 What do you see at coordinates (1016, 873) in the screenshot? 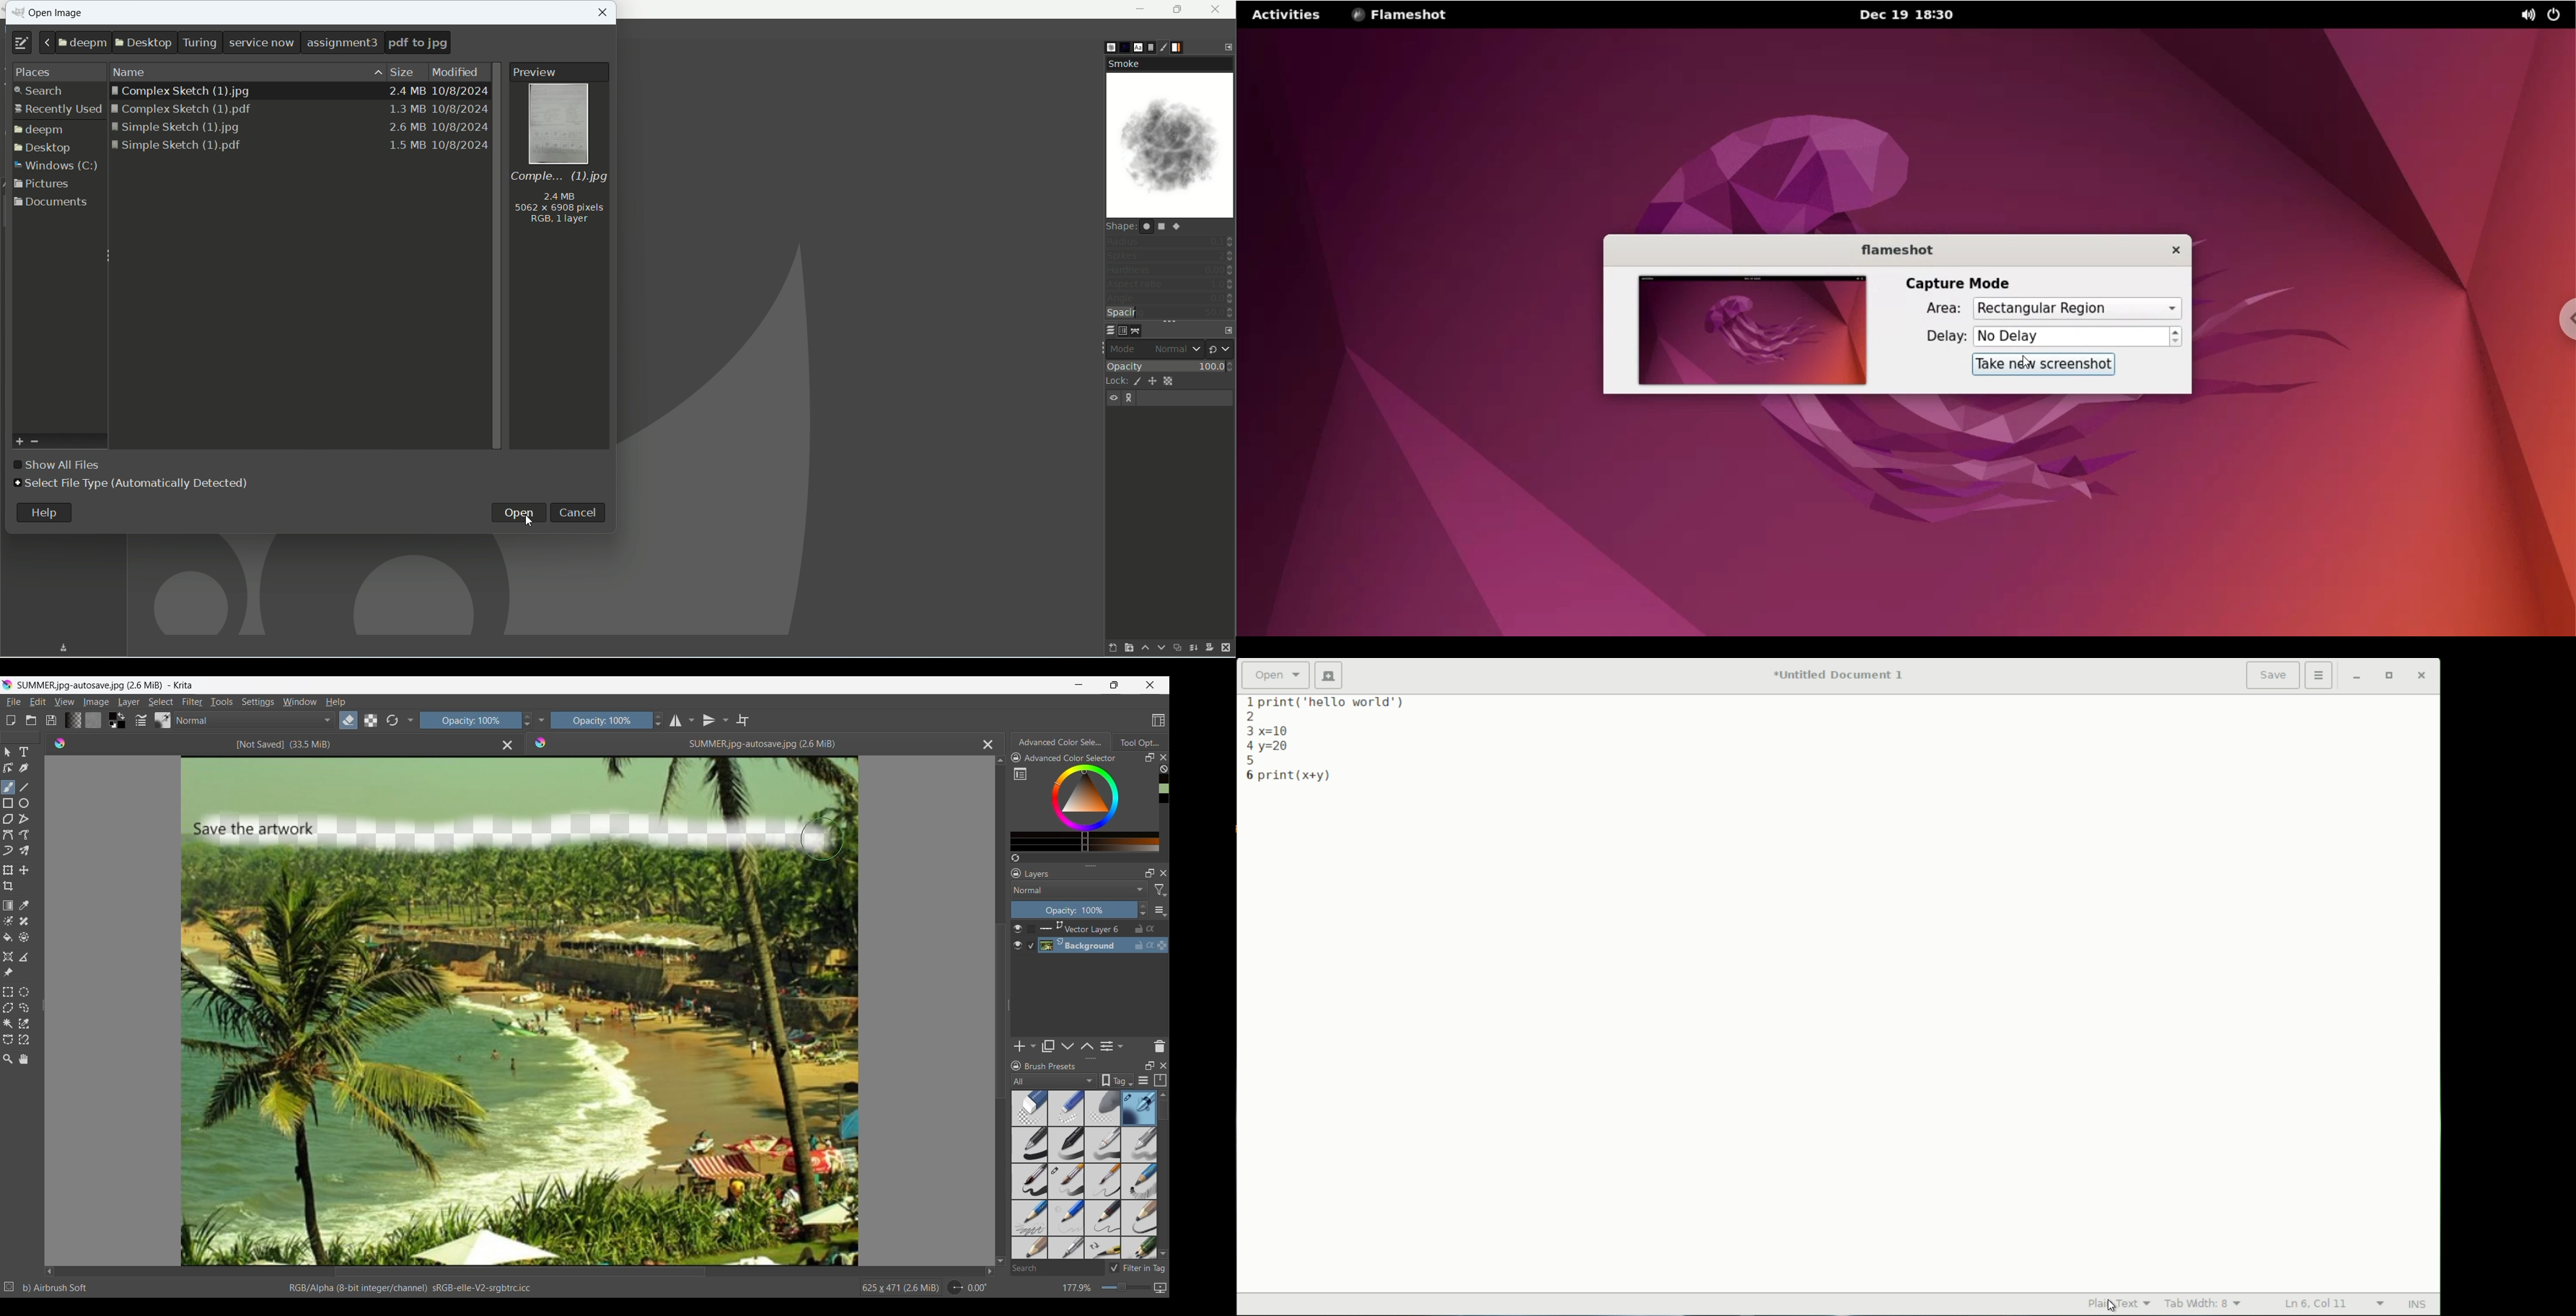
I see `Lock layers panel` at bounding box center [1016, 873].